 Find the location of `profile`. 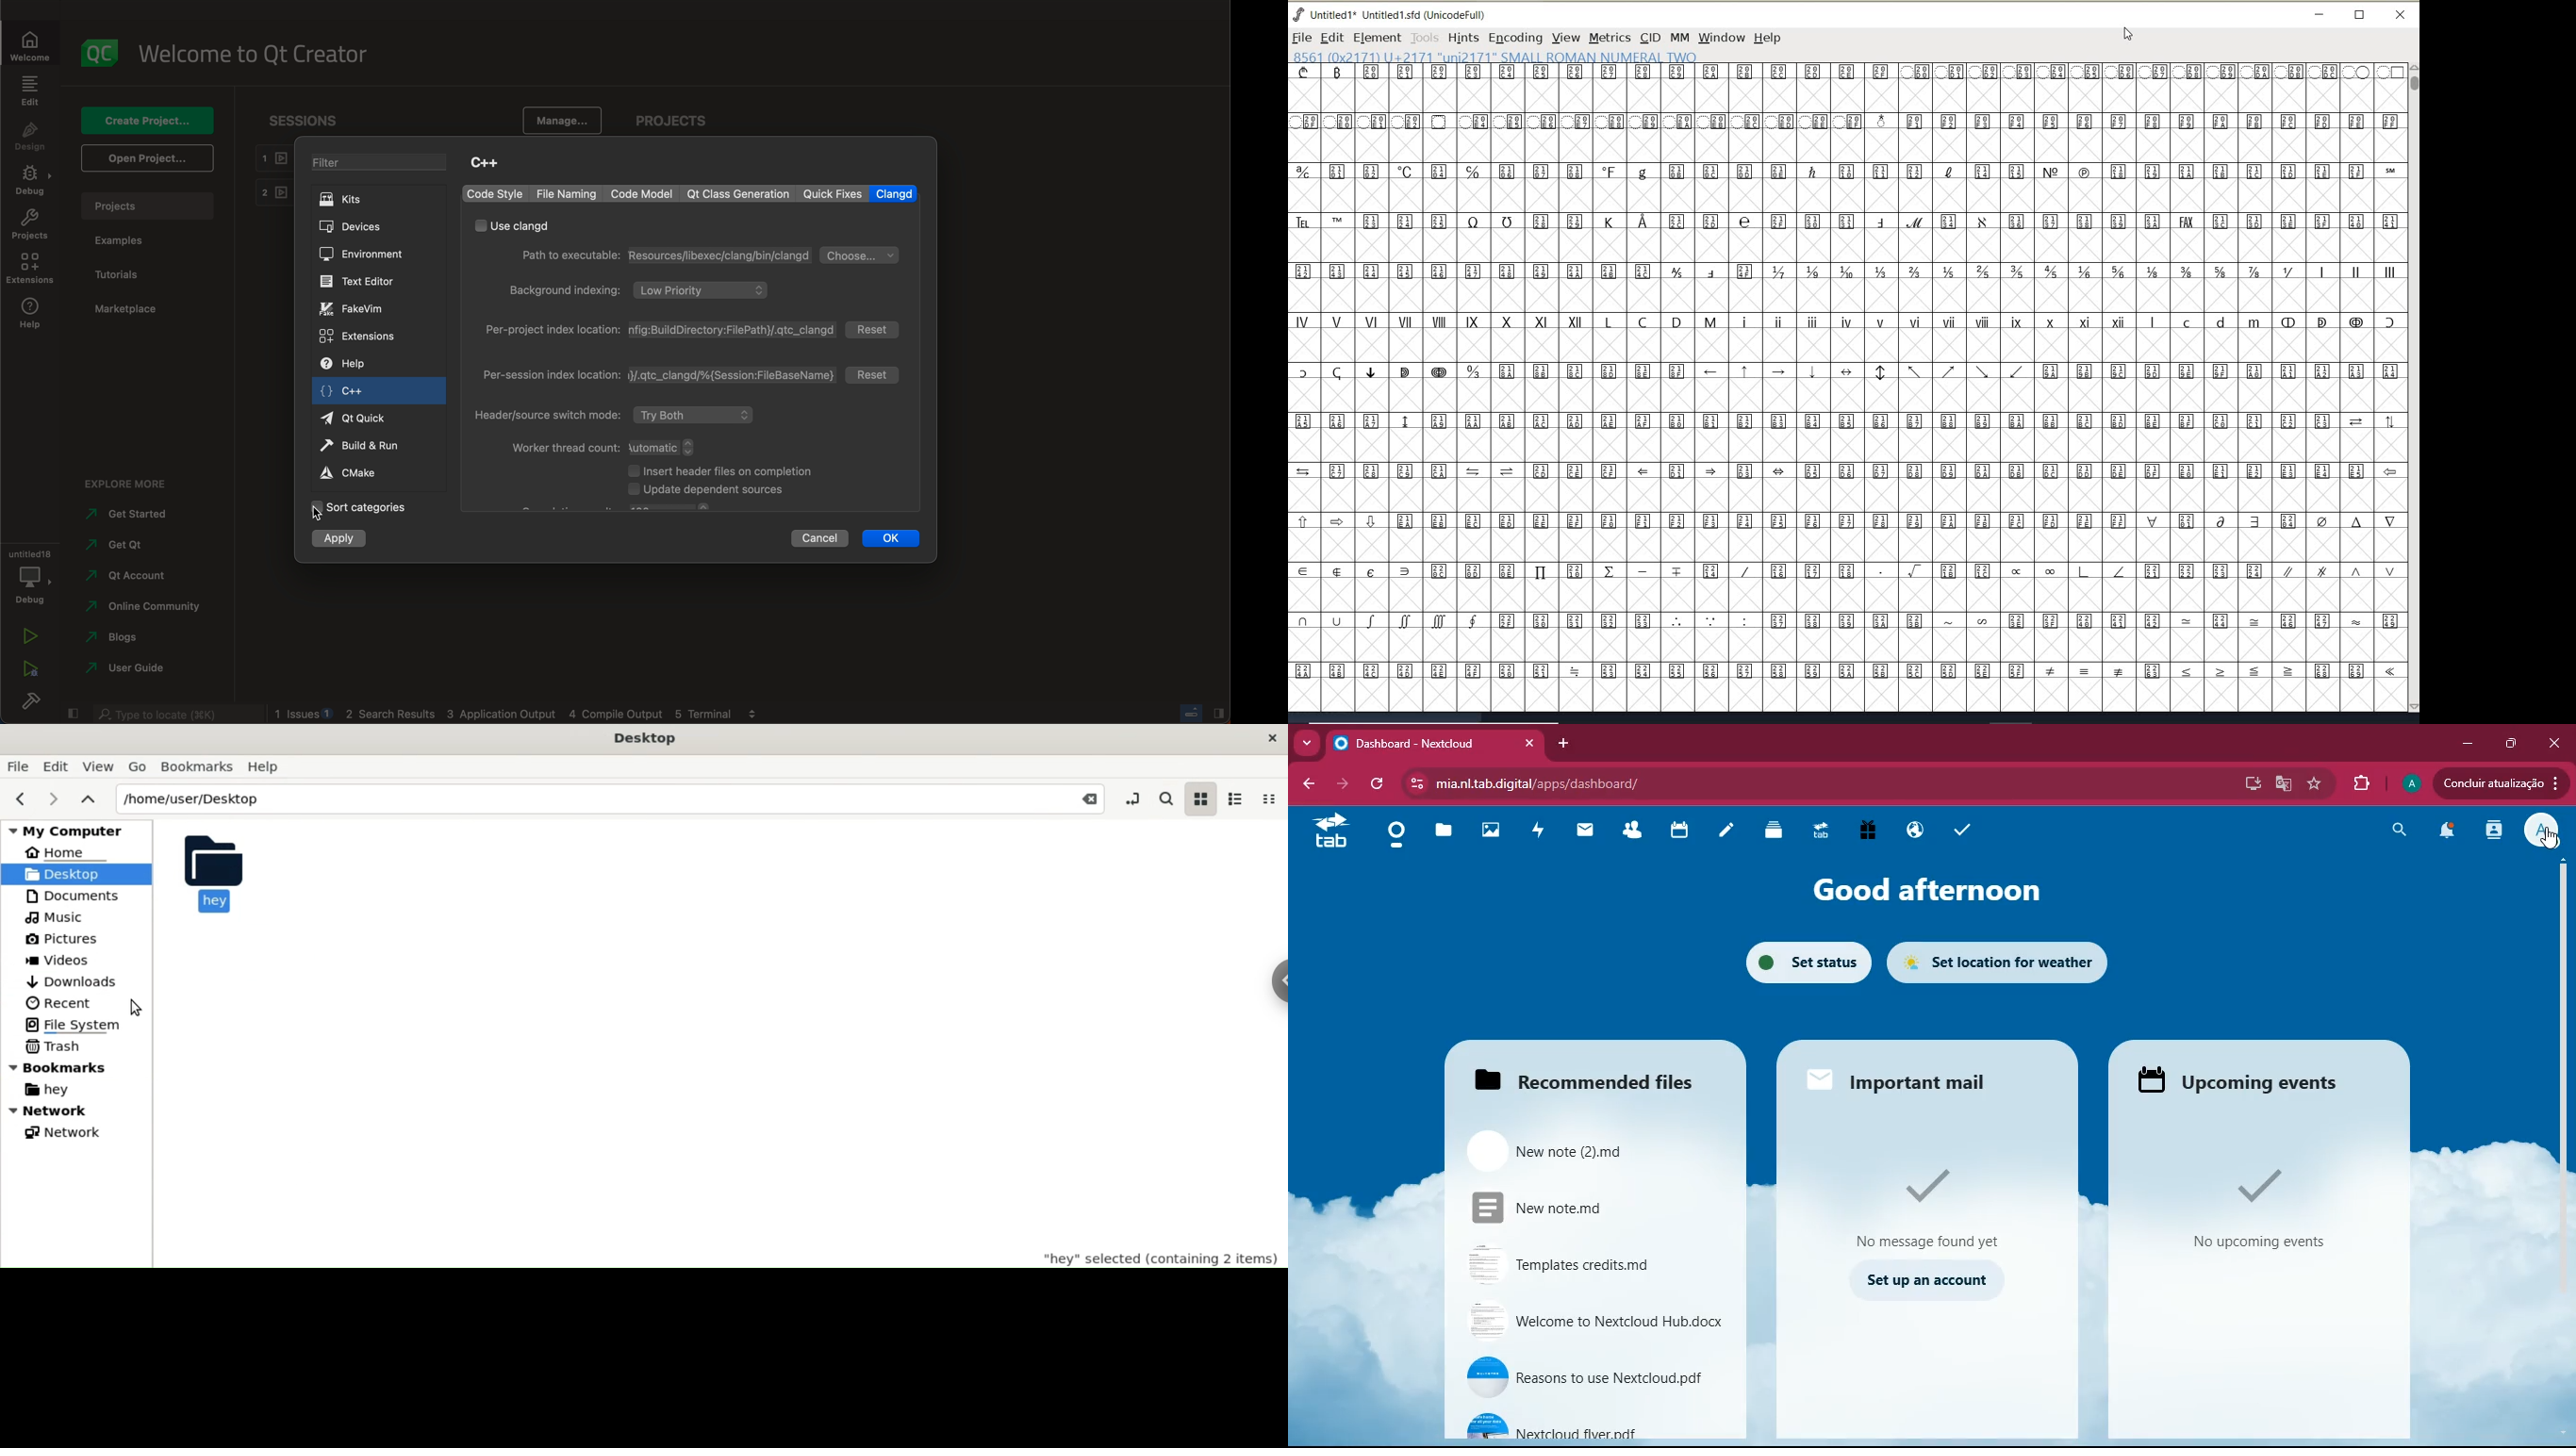

profile is located at coordinates (2543, 831).